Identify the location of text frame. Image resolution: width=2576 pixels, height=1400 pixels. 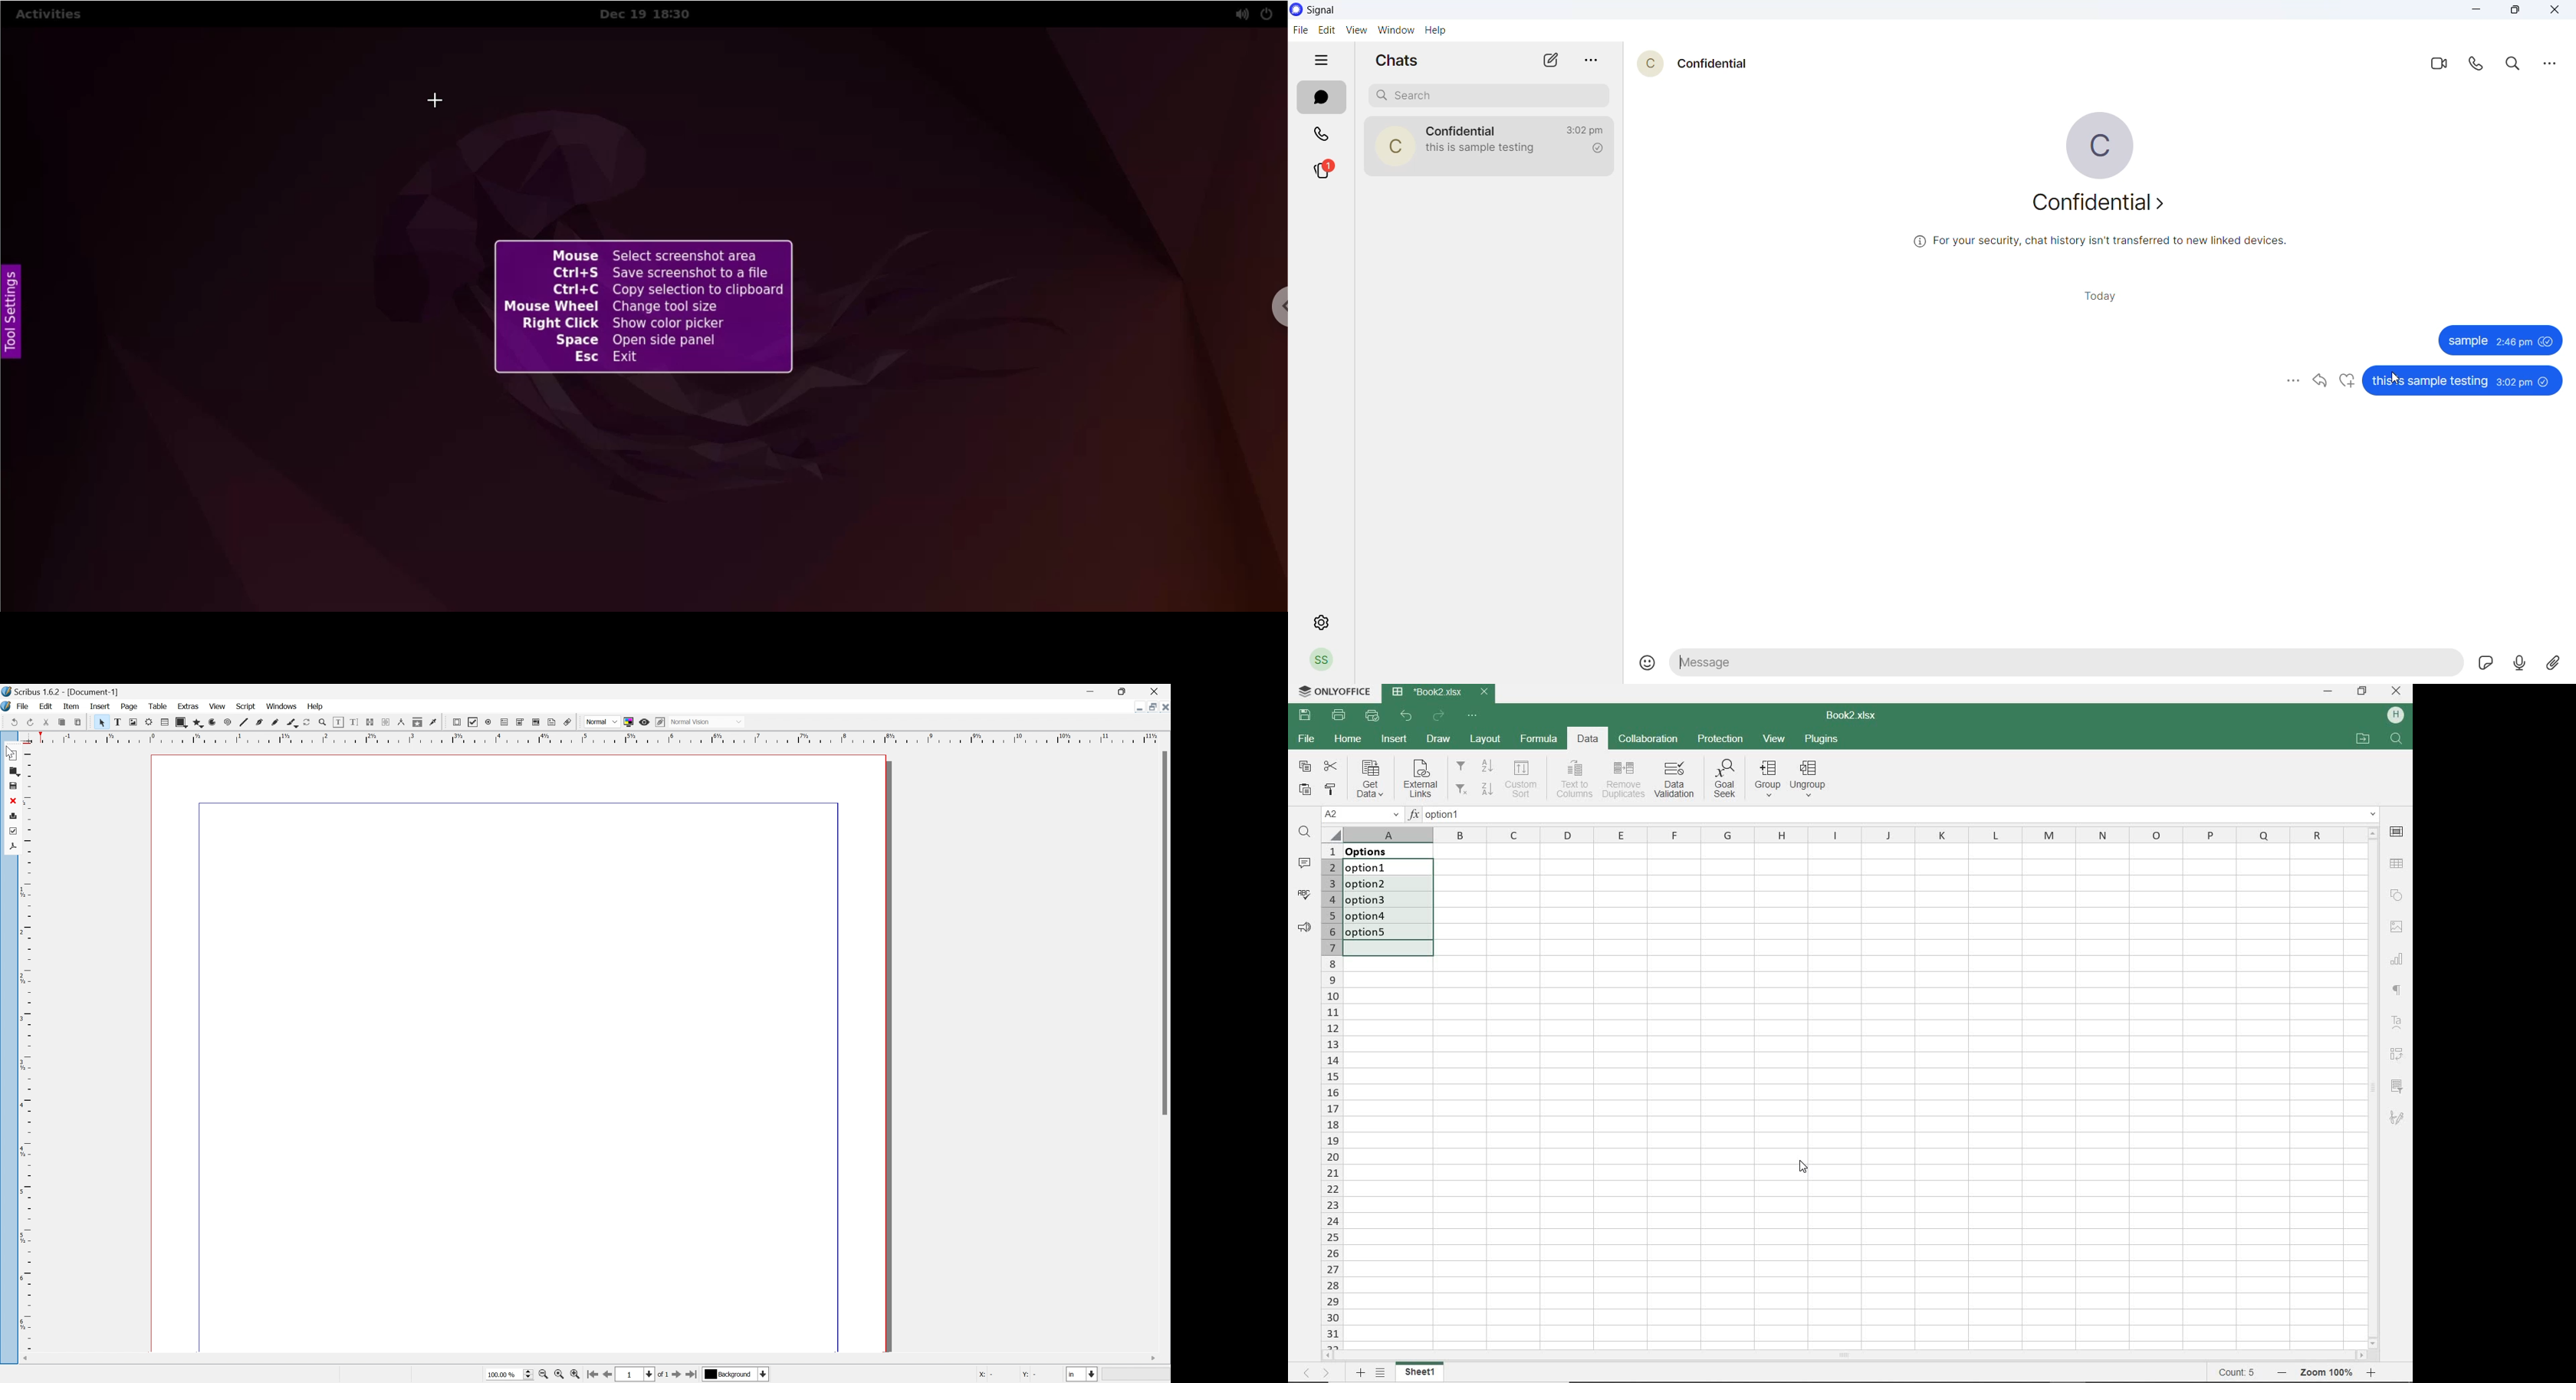
(228, 722).